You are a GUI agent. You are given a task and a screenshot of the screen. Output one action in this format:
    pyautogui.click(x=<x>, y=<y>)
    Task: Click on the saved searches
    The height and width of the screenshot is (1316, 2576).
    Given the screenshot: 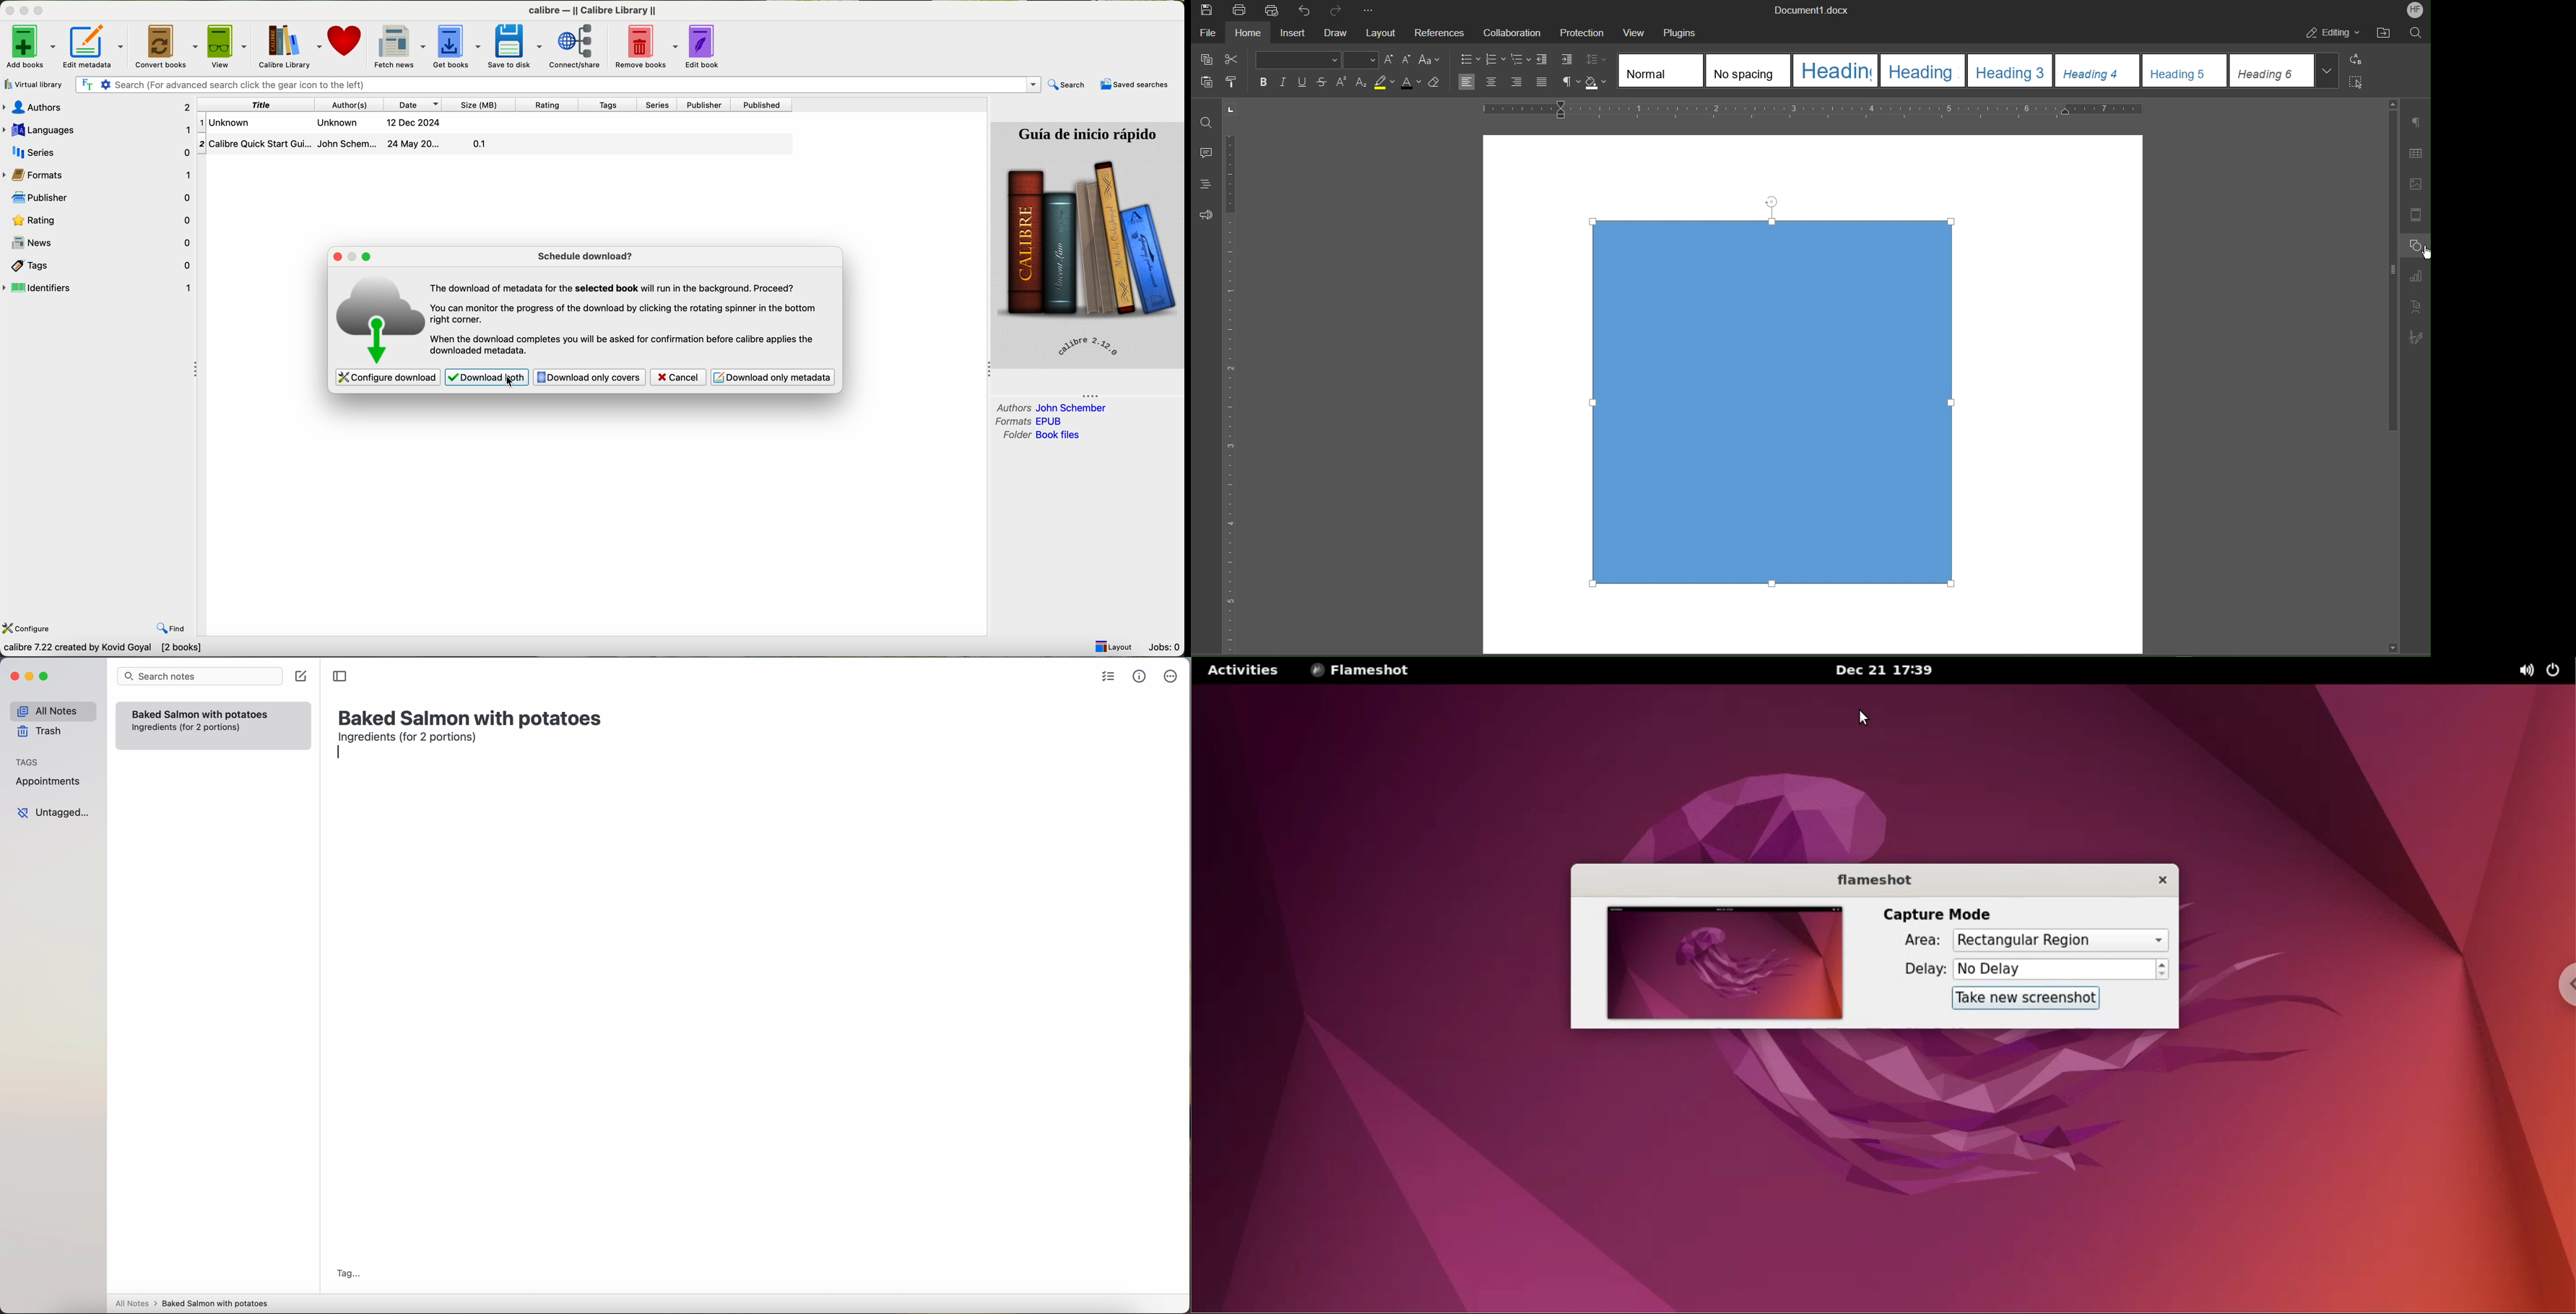 What is the action you would take?
    pyautogui.click(x=1133, y=85)
    